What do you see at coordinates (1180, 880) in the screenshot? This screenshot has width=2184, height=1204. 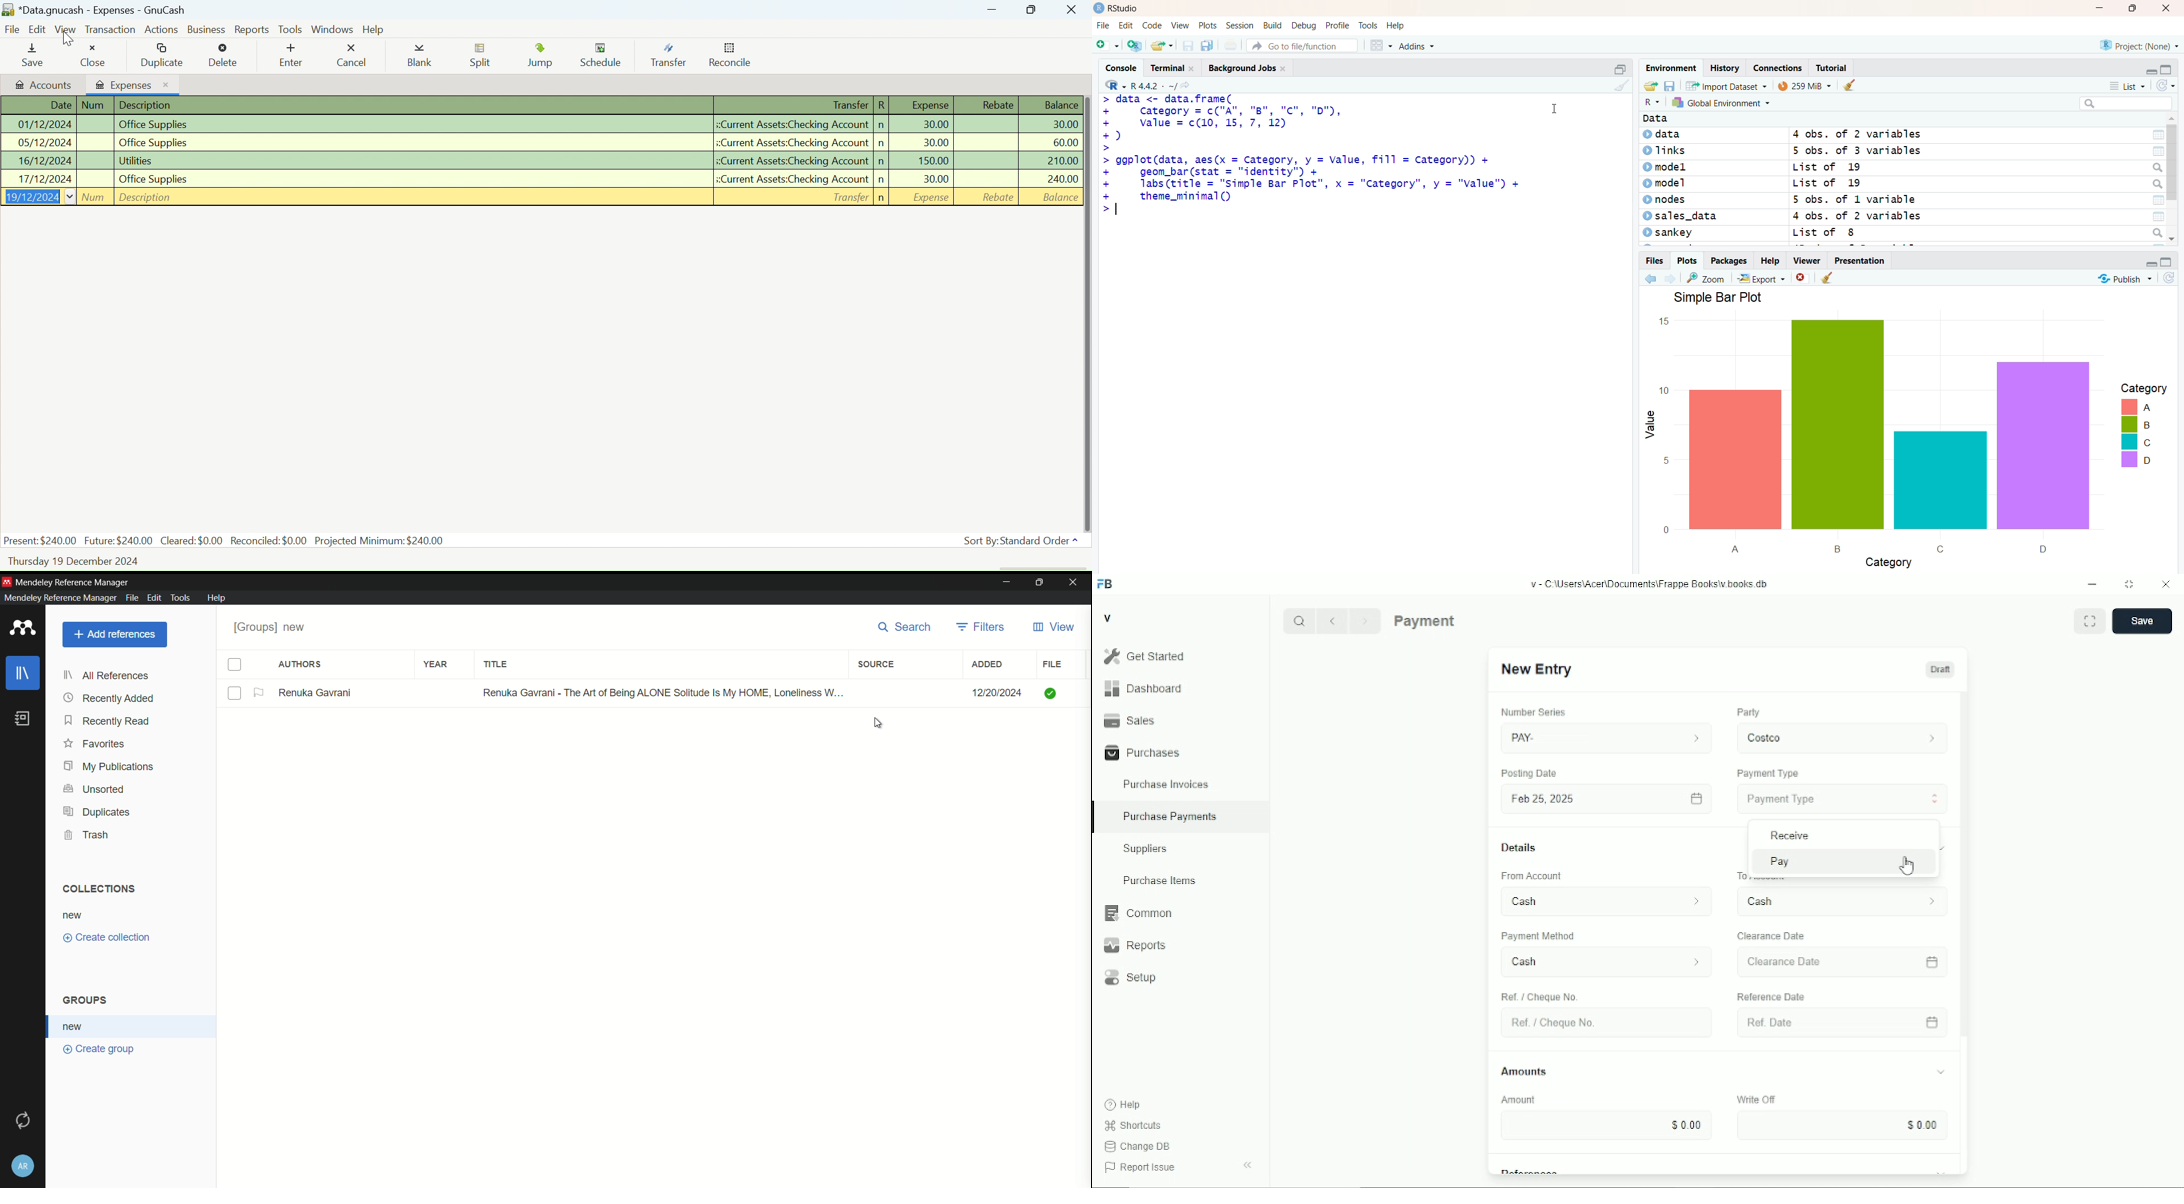 I see `Purchase Items` at bounding box center [1180, 880].